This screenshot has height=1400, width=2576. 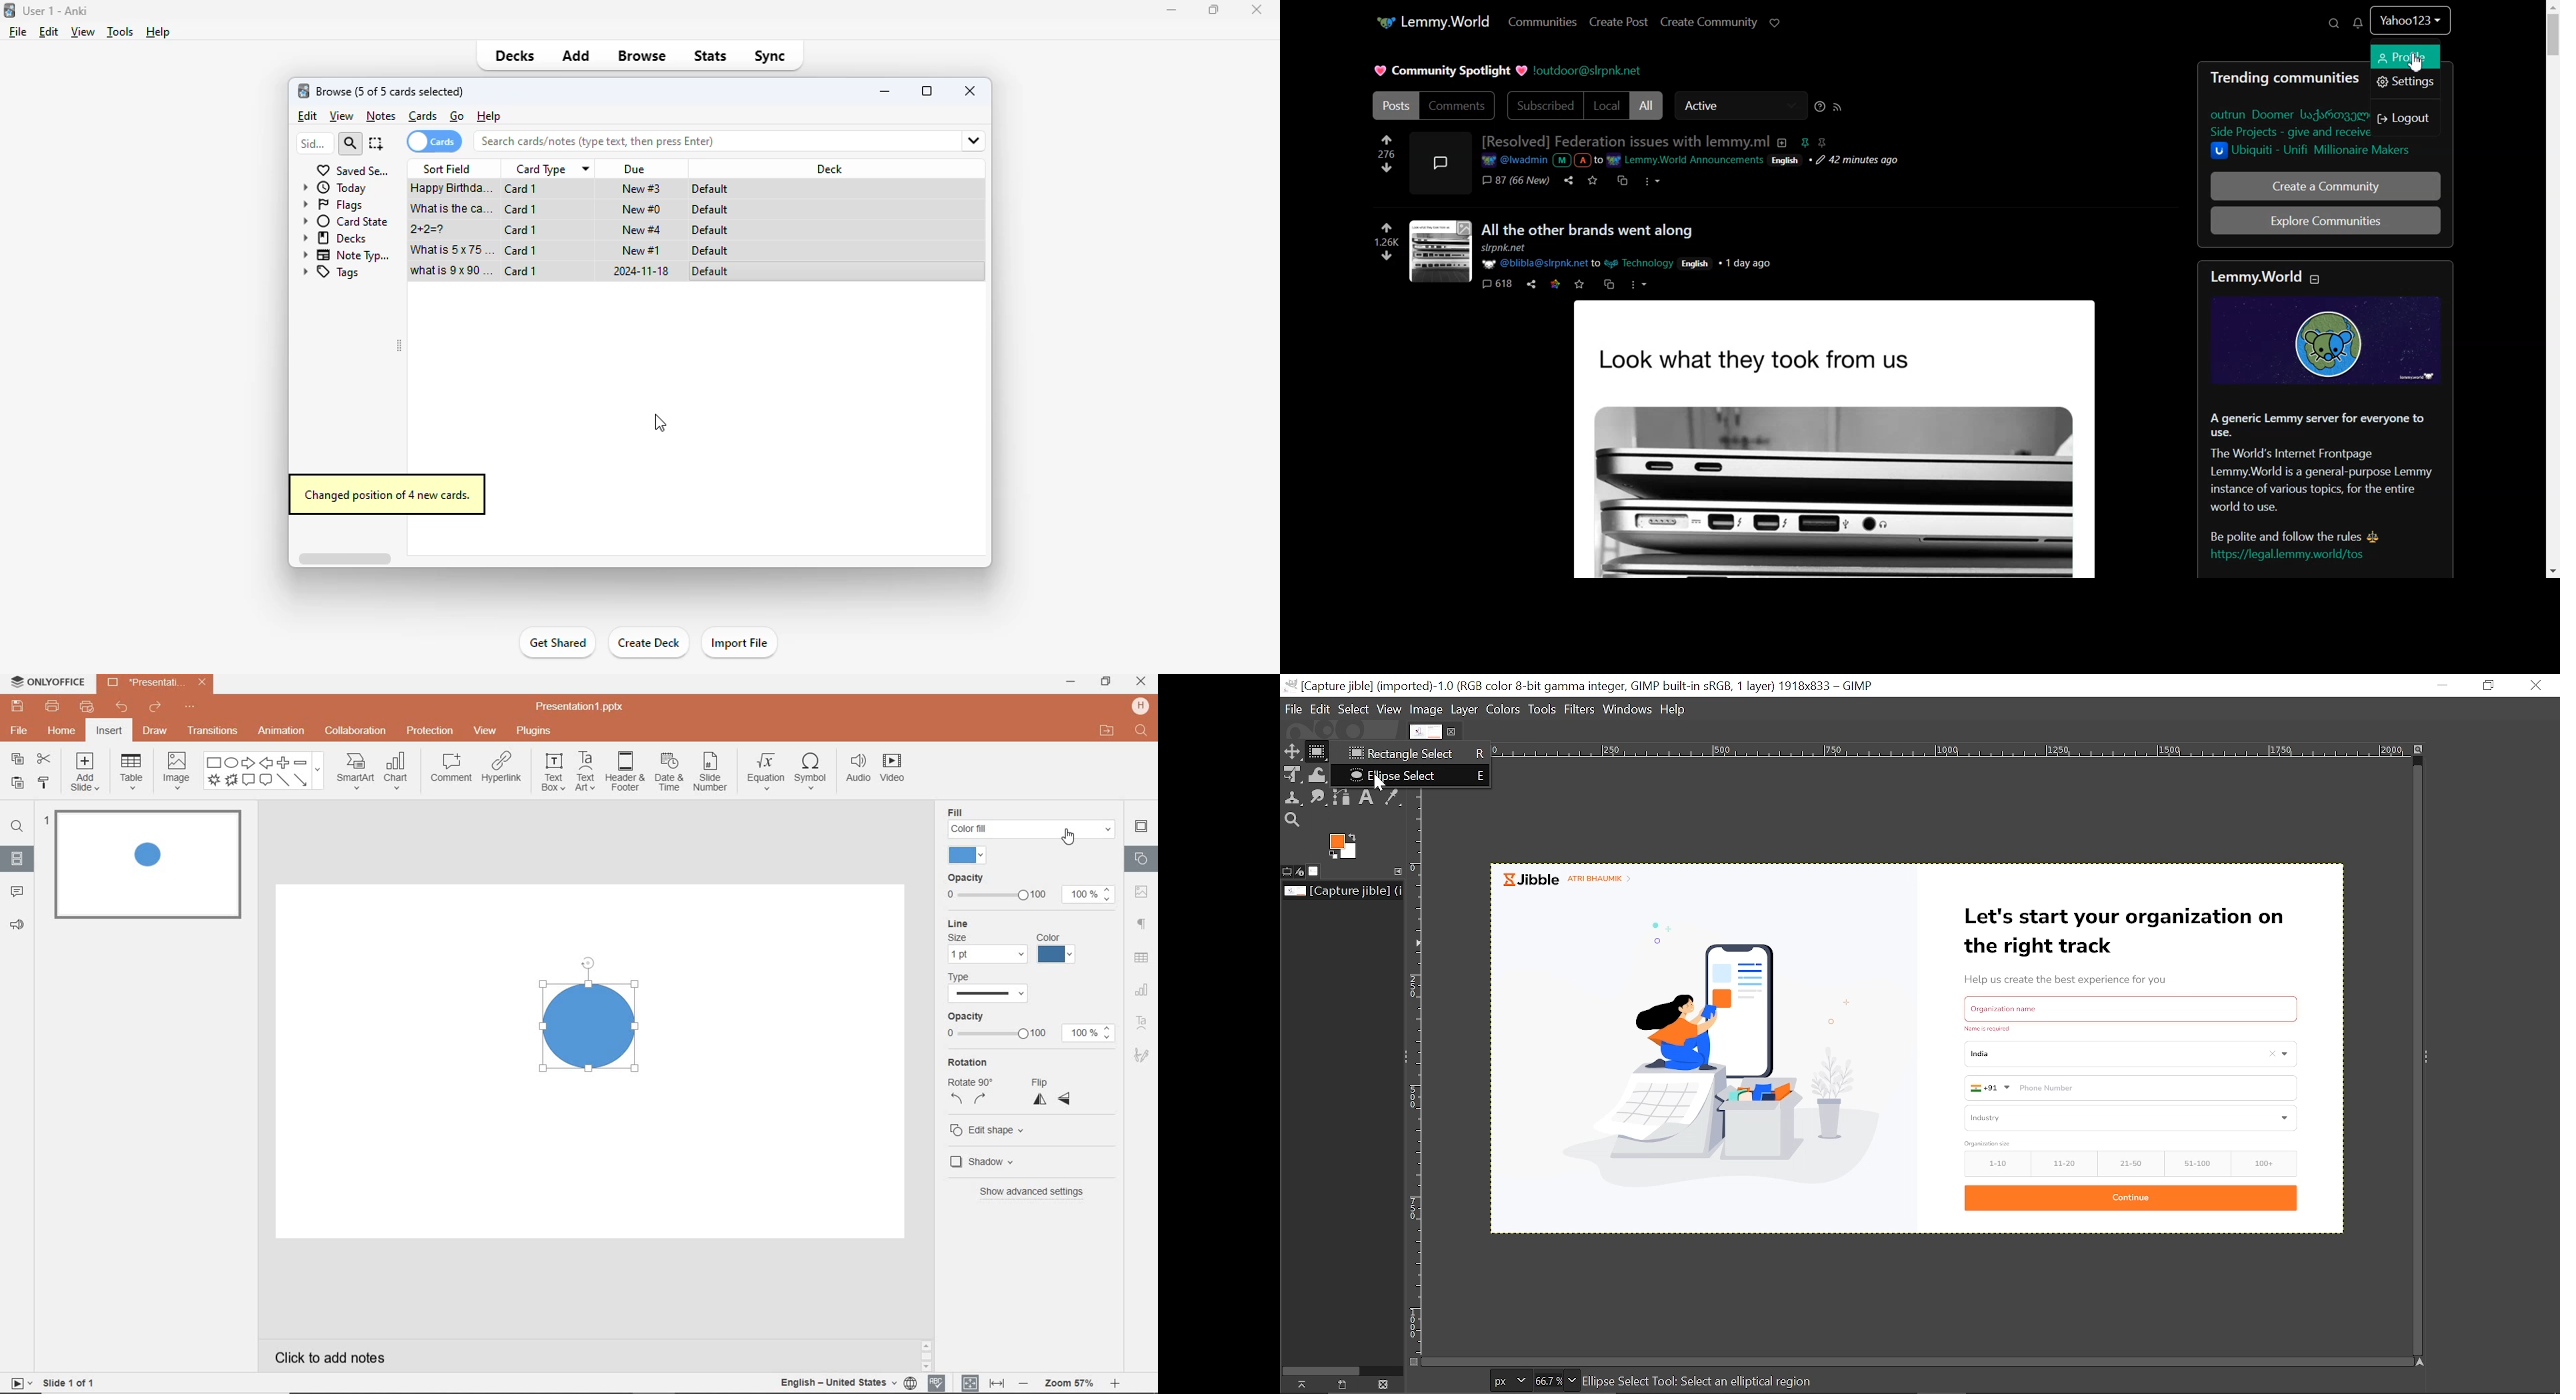 I want to click on English 1 day ago, so click(x=1727, y=262).